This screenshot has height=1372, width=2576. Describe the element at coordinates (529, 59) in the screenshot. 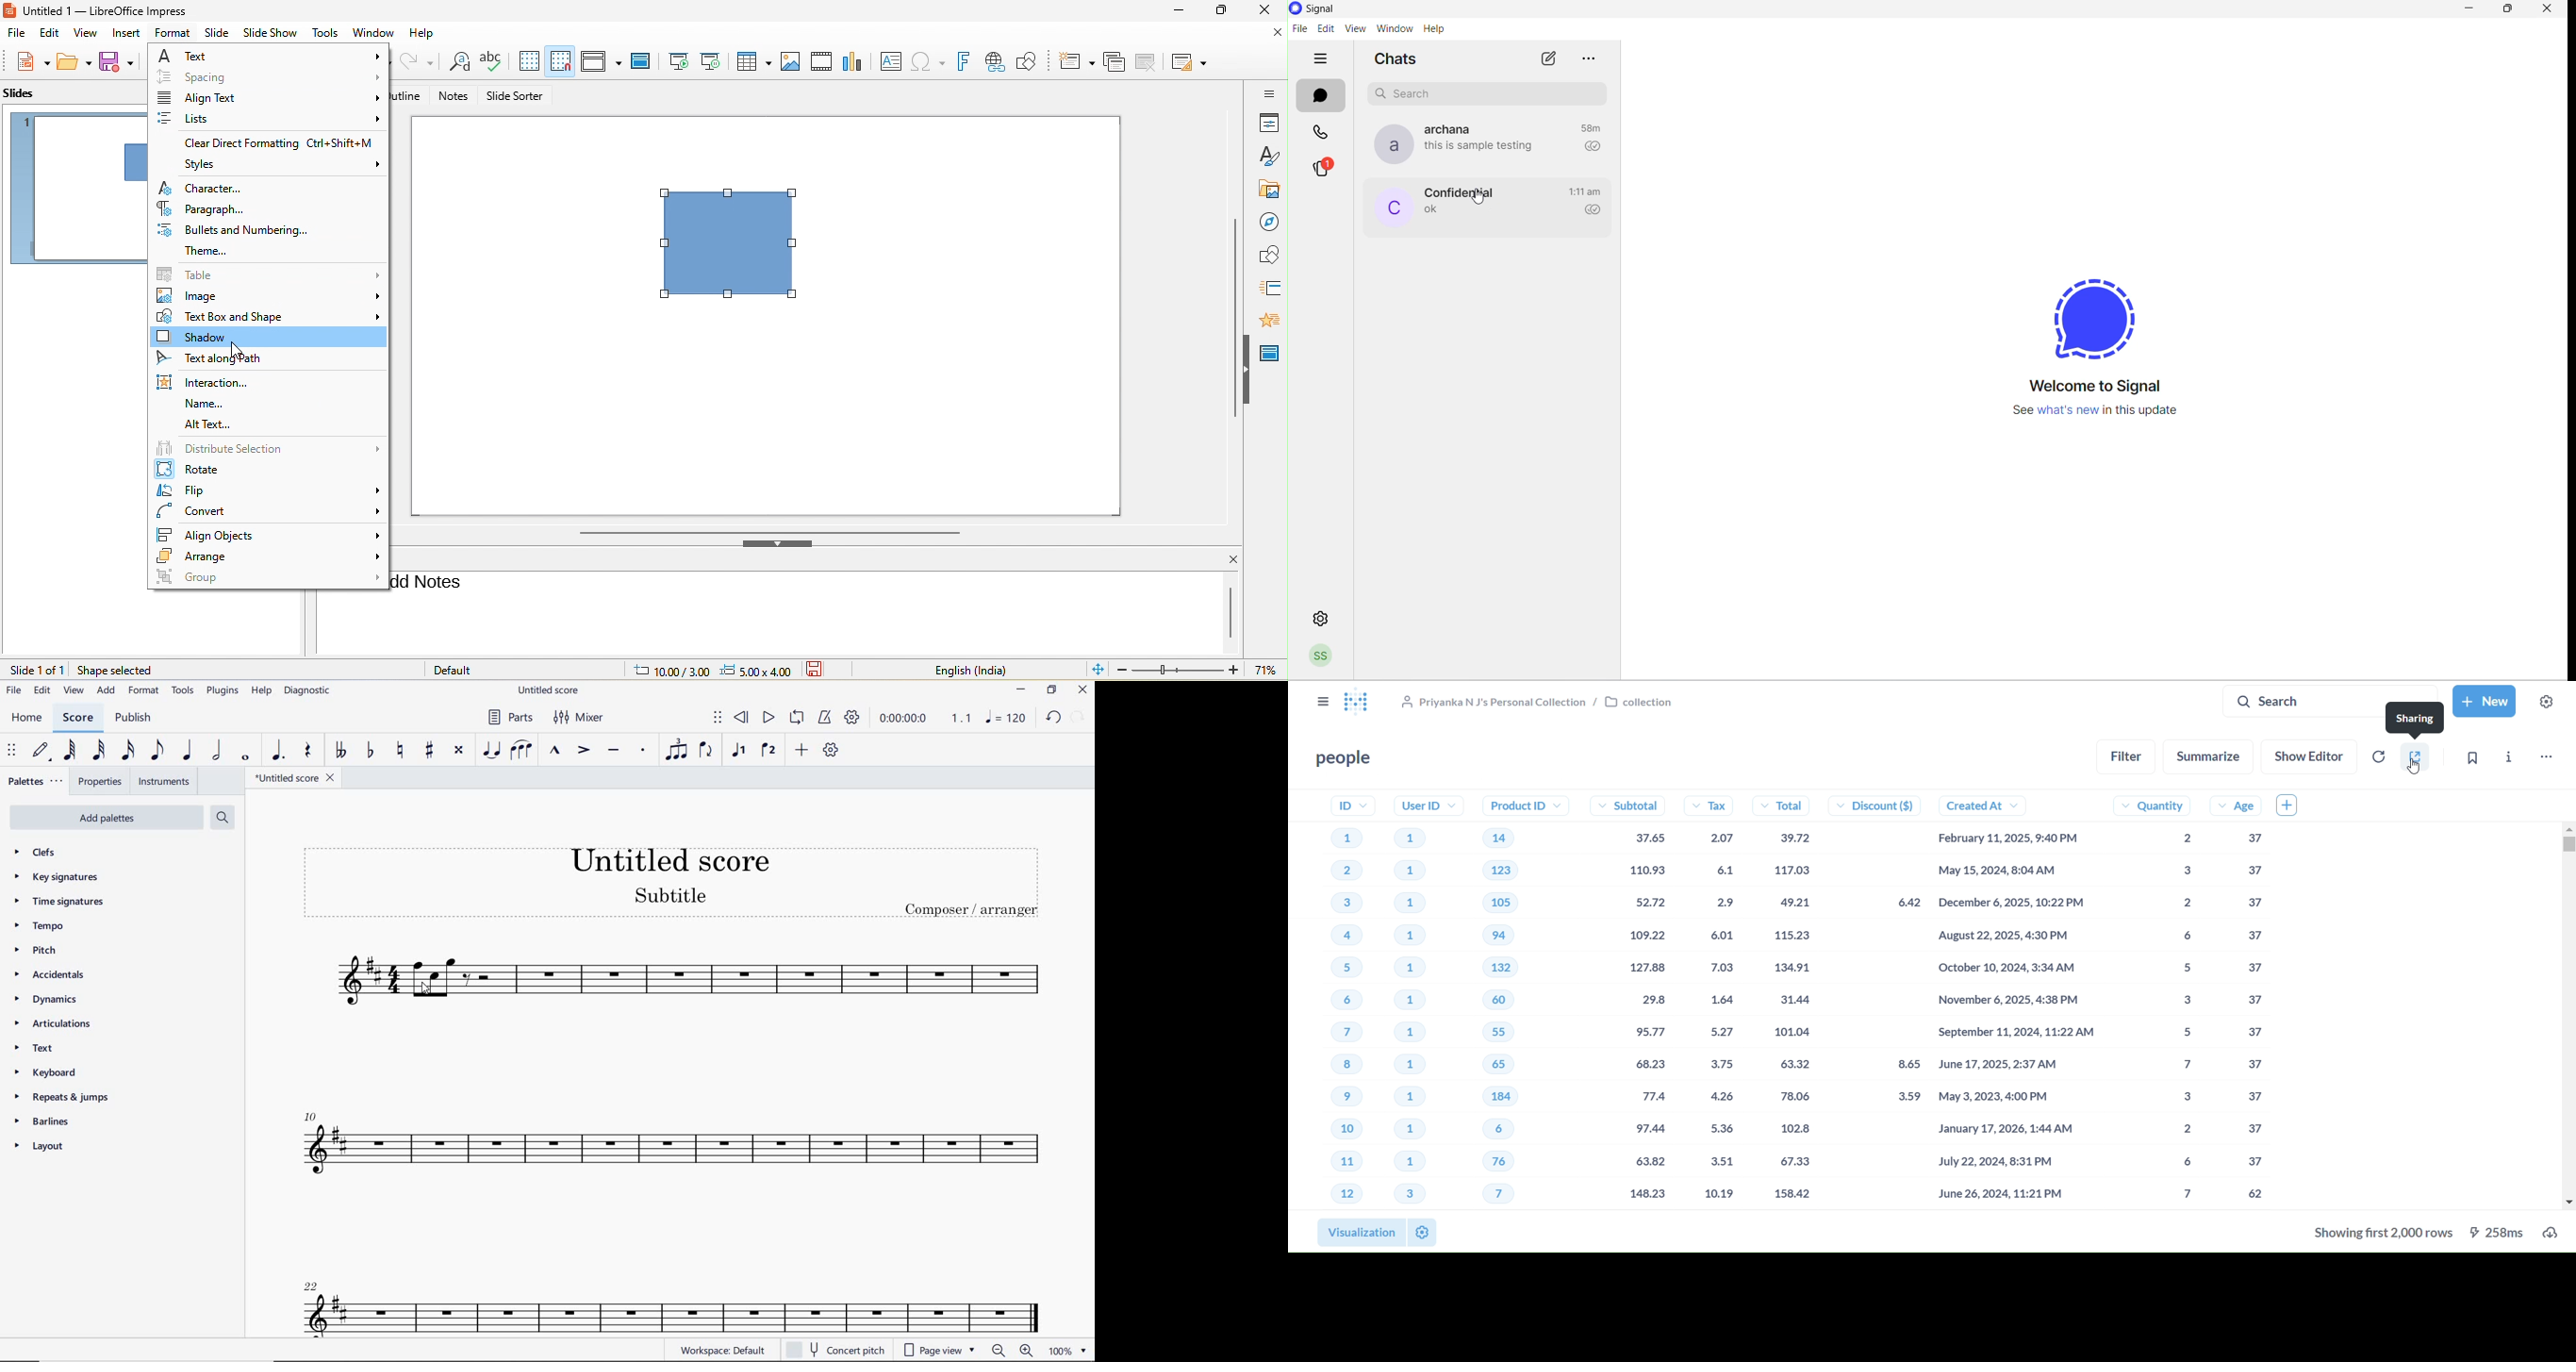

I see `display grids` at that location.